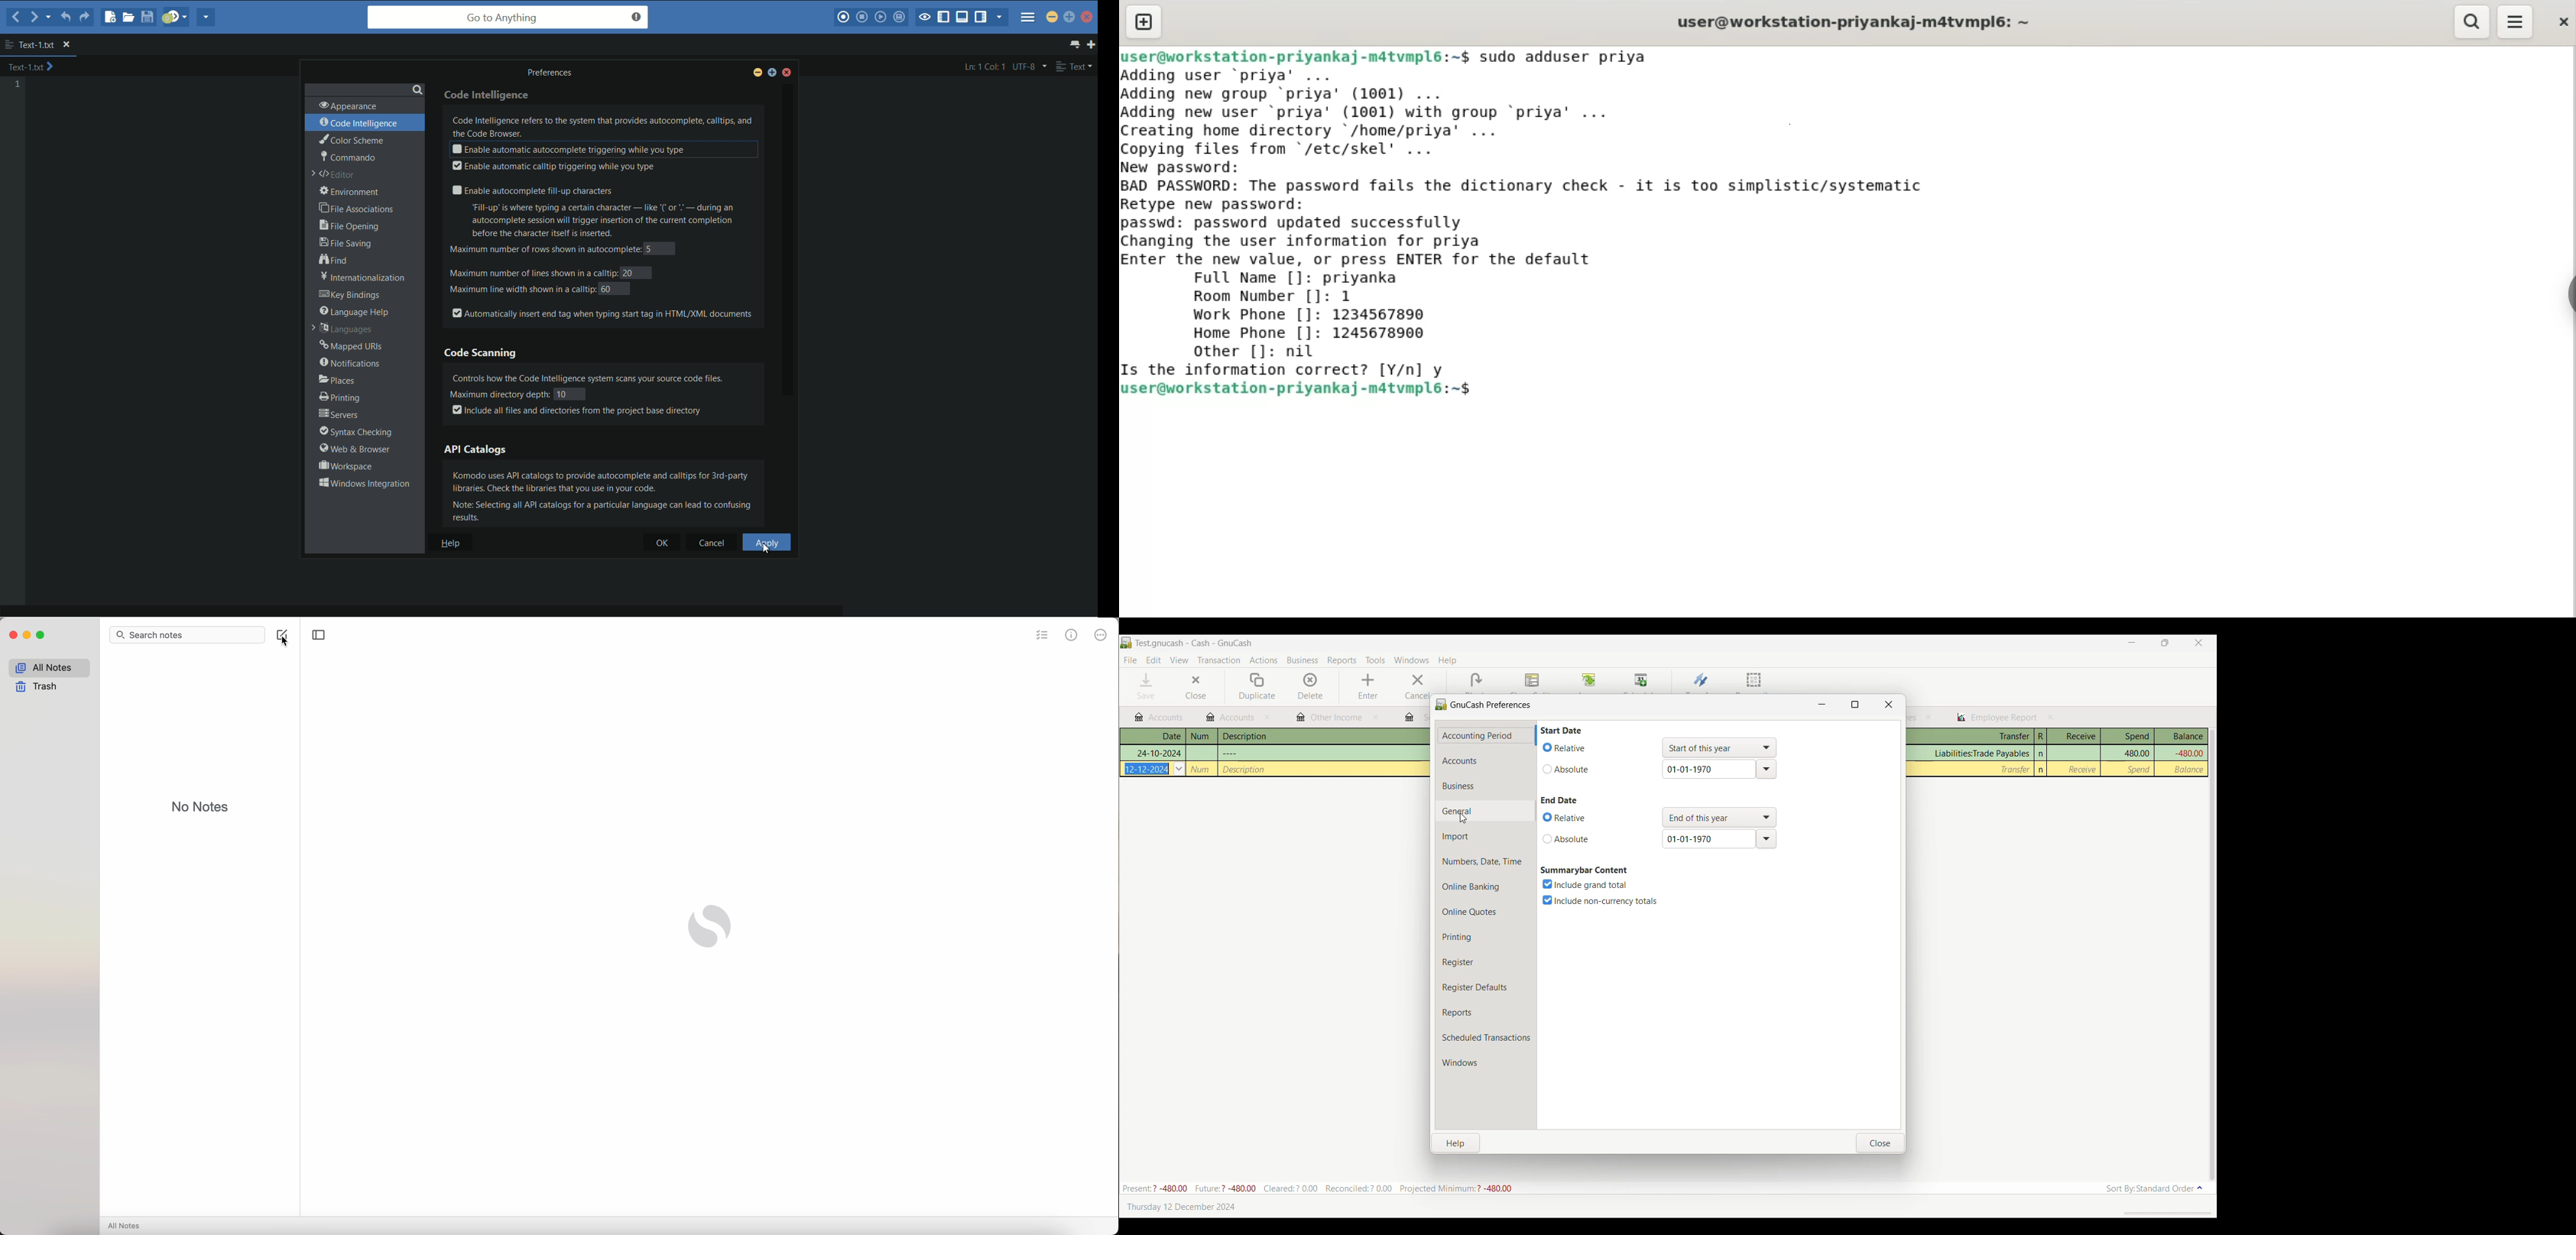 Image resolution: width=2576 pixels, height=1260 pixels. I want to click on Transfer column, so click(1972, 736).